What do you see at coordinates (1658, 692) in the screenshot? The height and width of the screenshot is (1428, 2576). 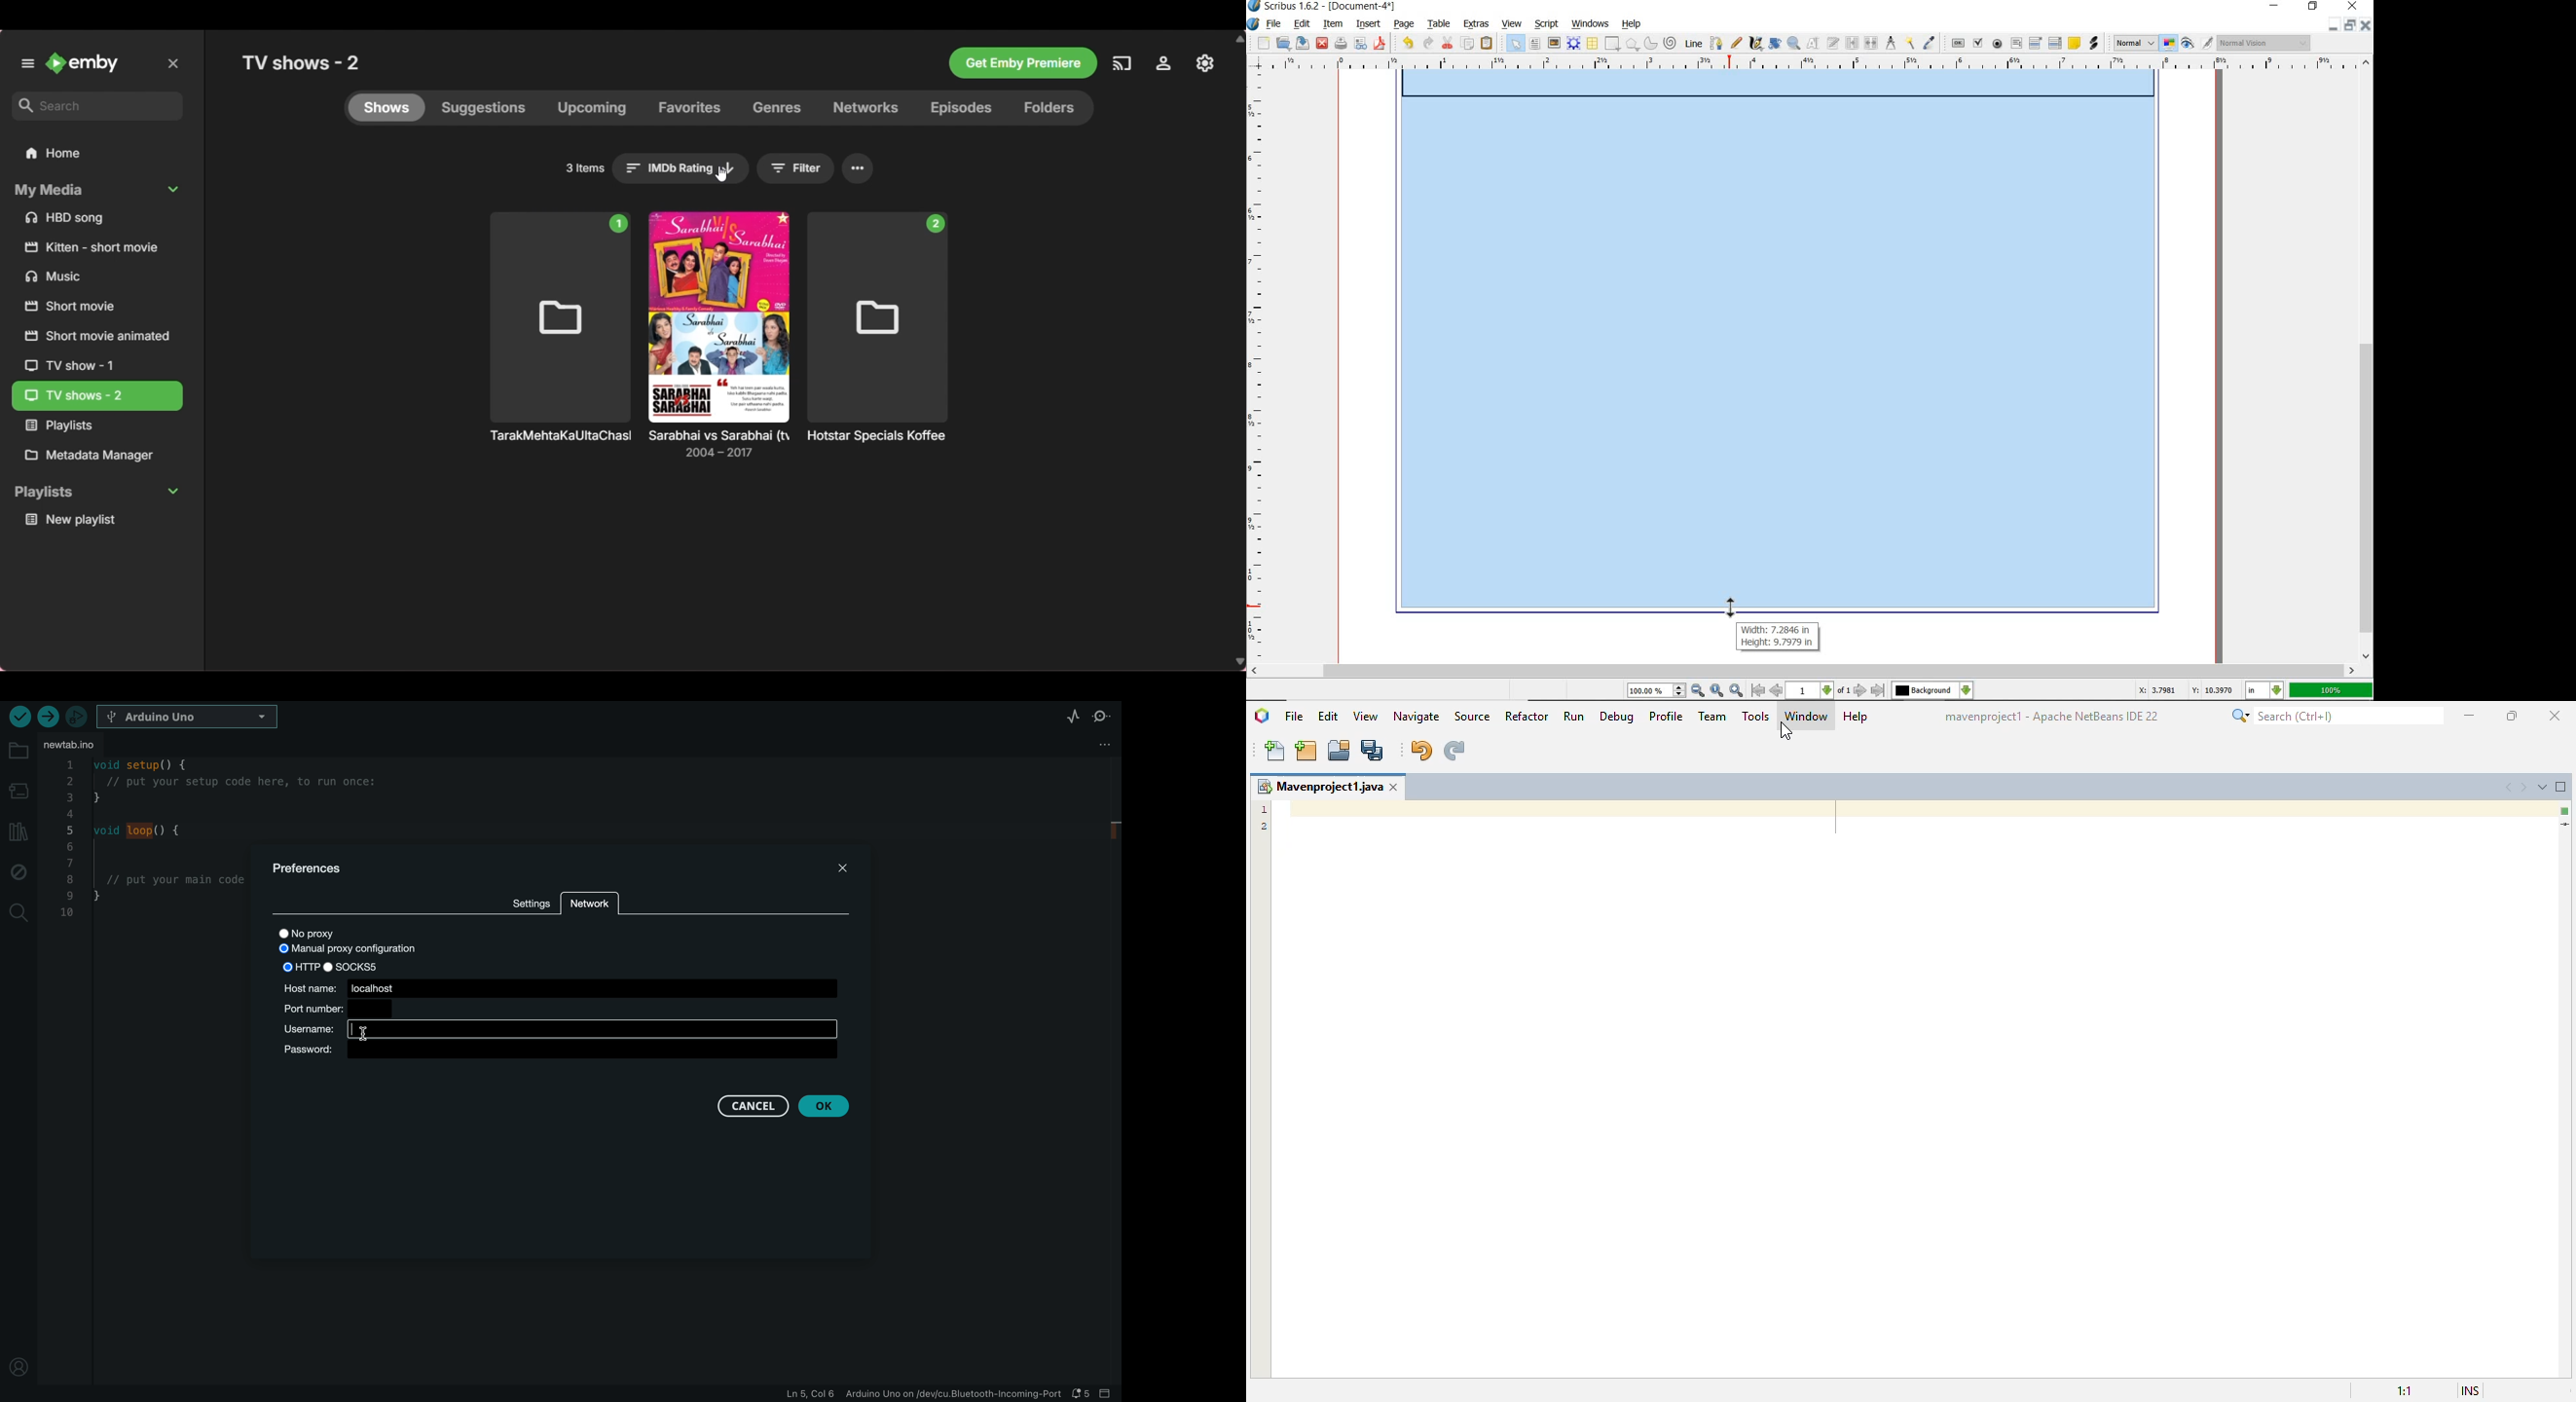 I see `100.00%` at bounding box center [1658, 692].